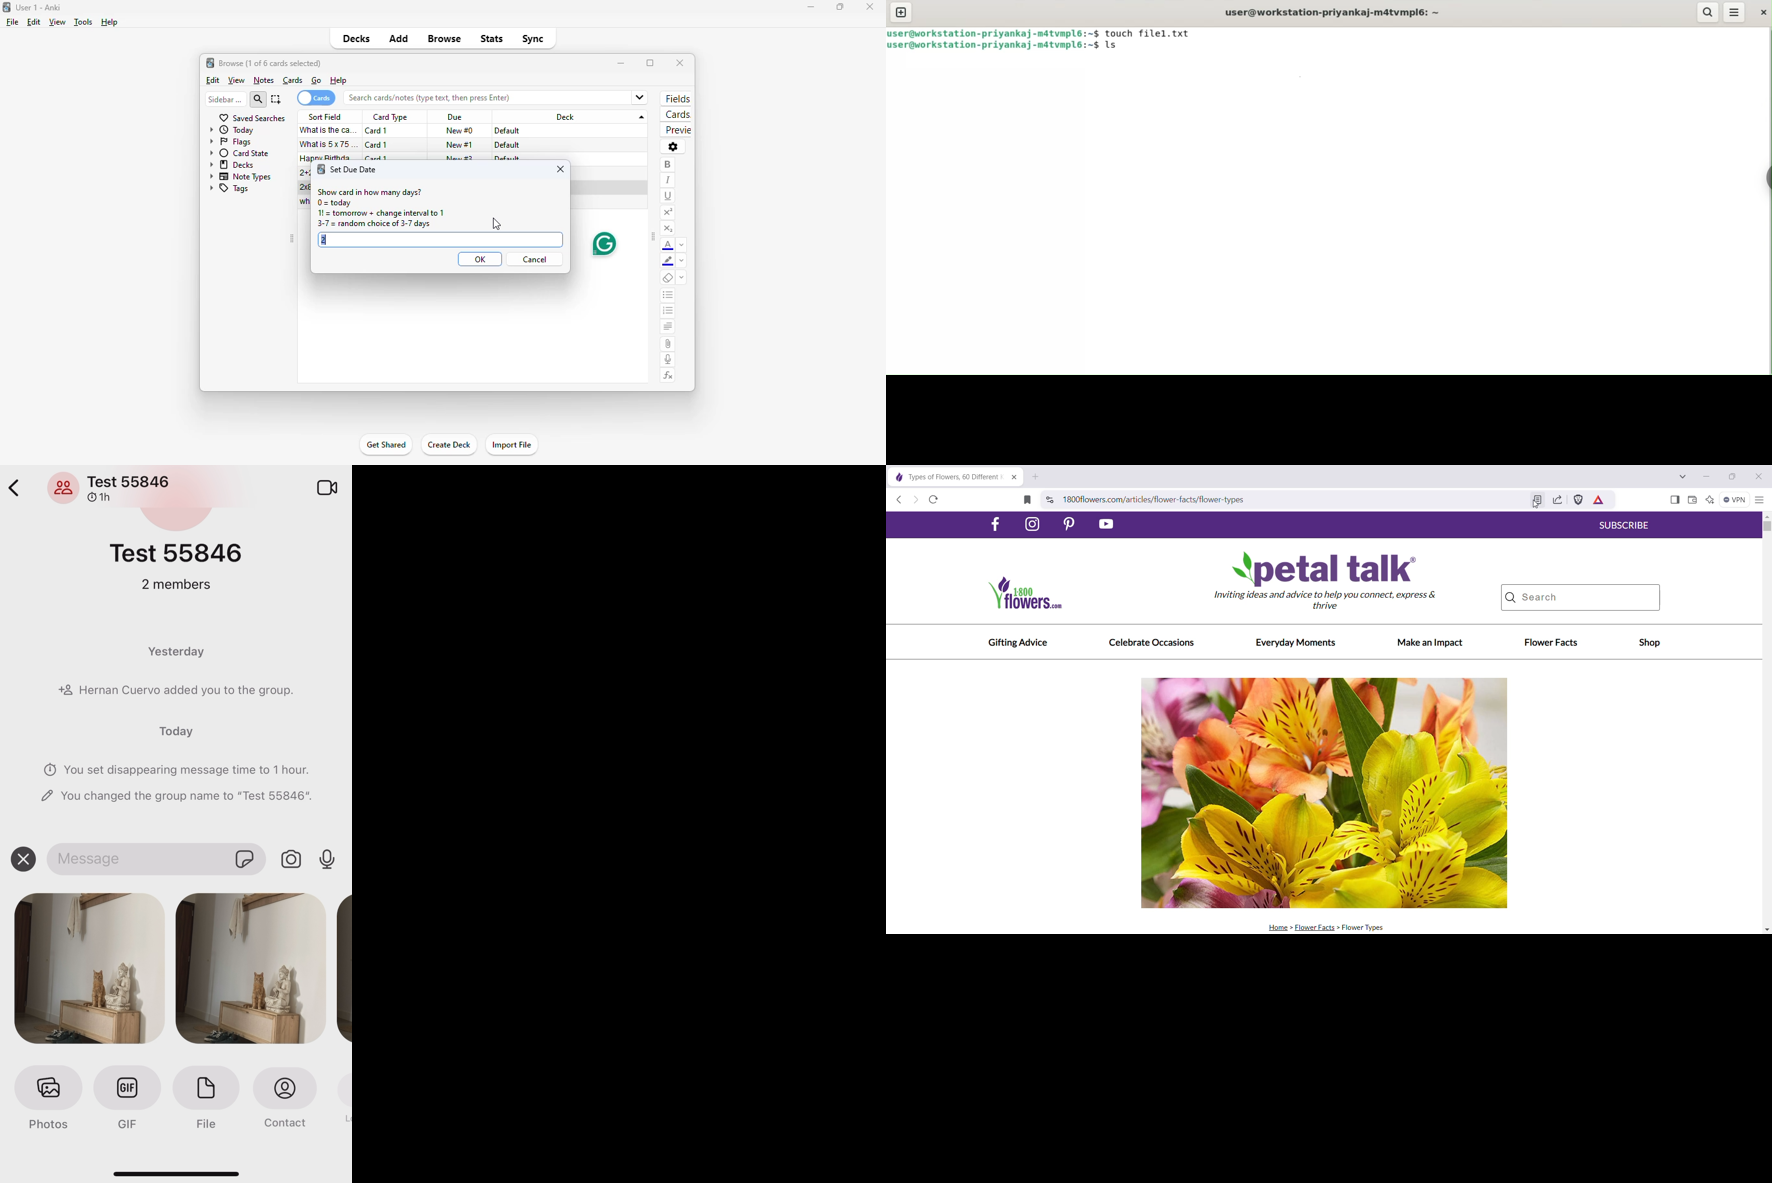 The image size is (1792, 1204). What do you see at coordinates (229, 189) in the screenshot?
I see `tags` at bounding box center [229, 189].